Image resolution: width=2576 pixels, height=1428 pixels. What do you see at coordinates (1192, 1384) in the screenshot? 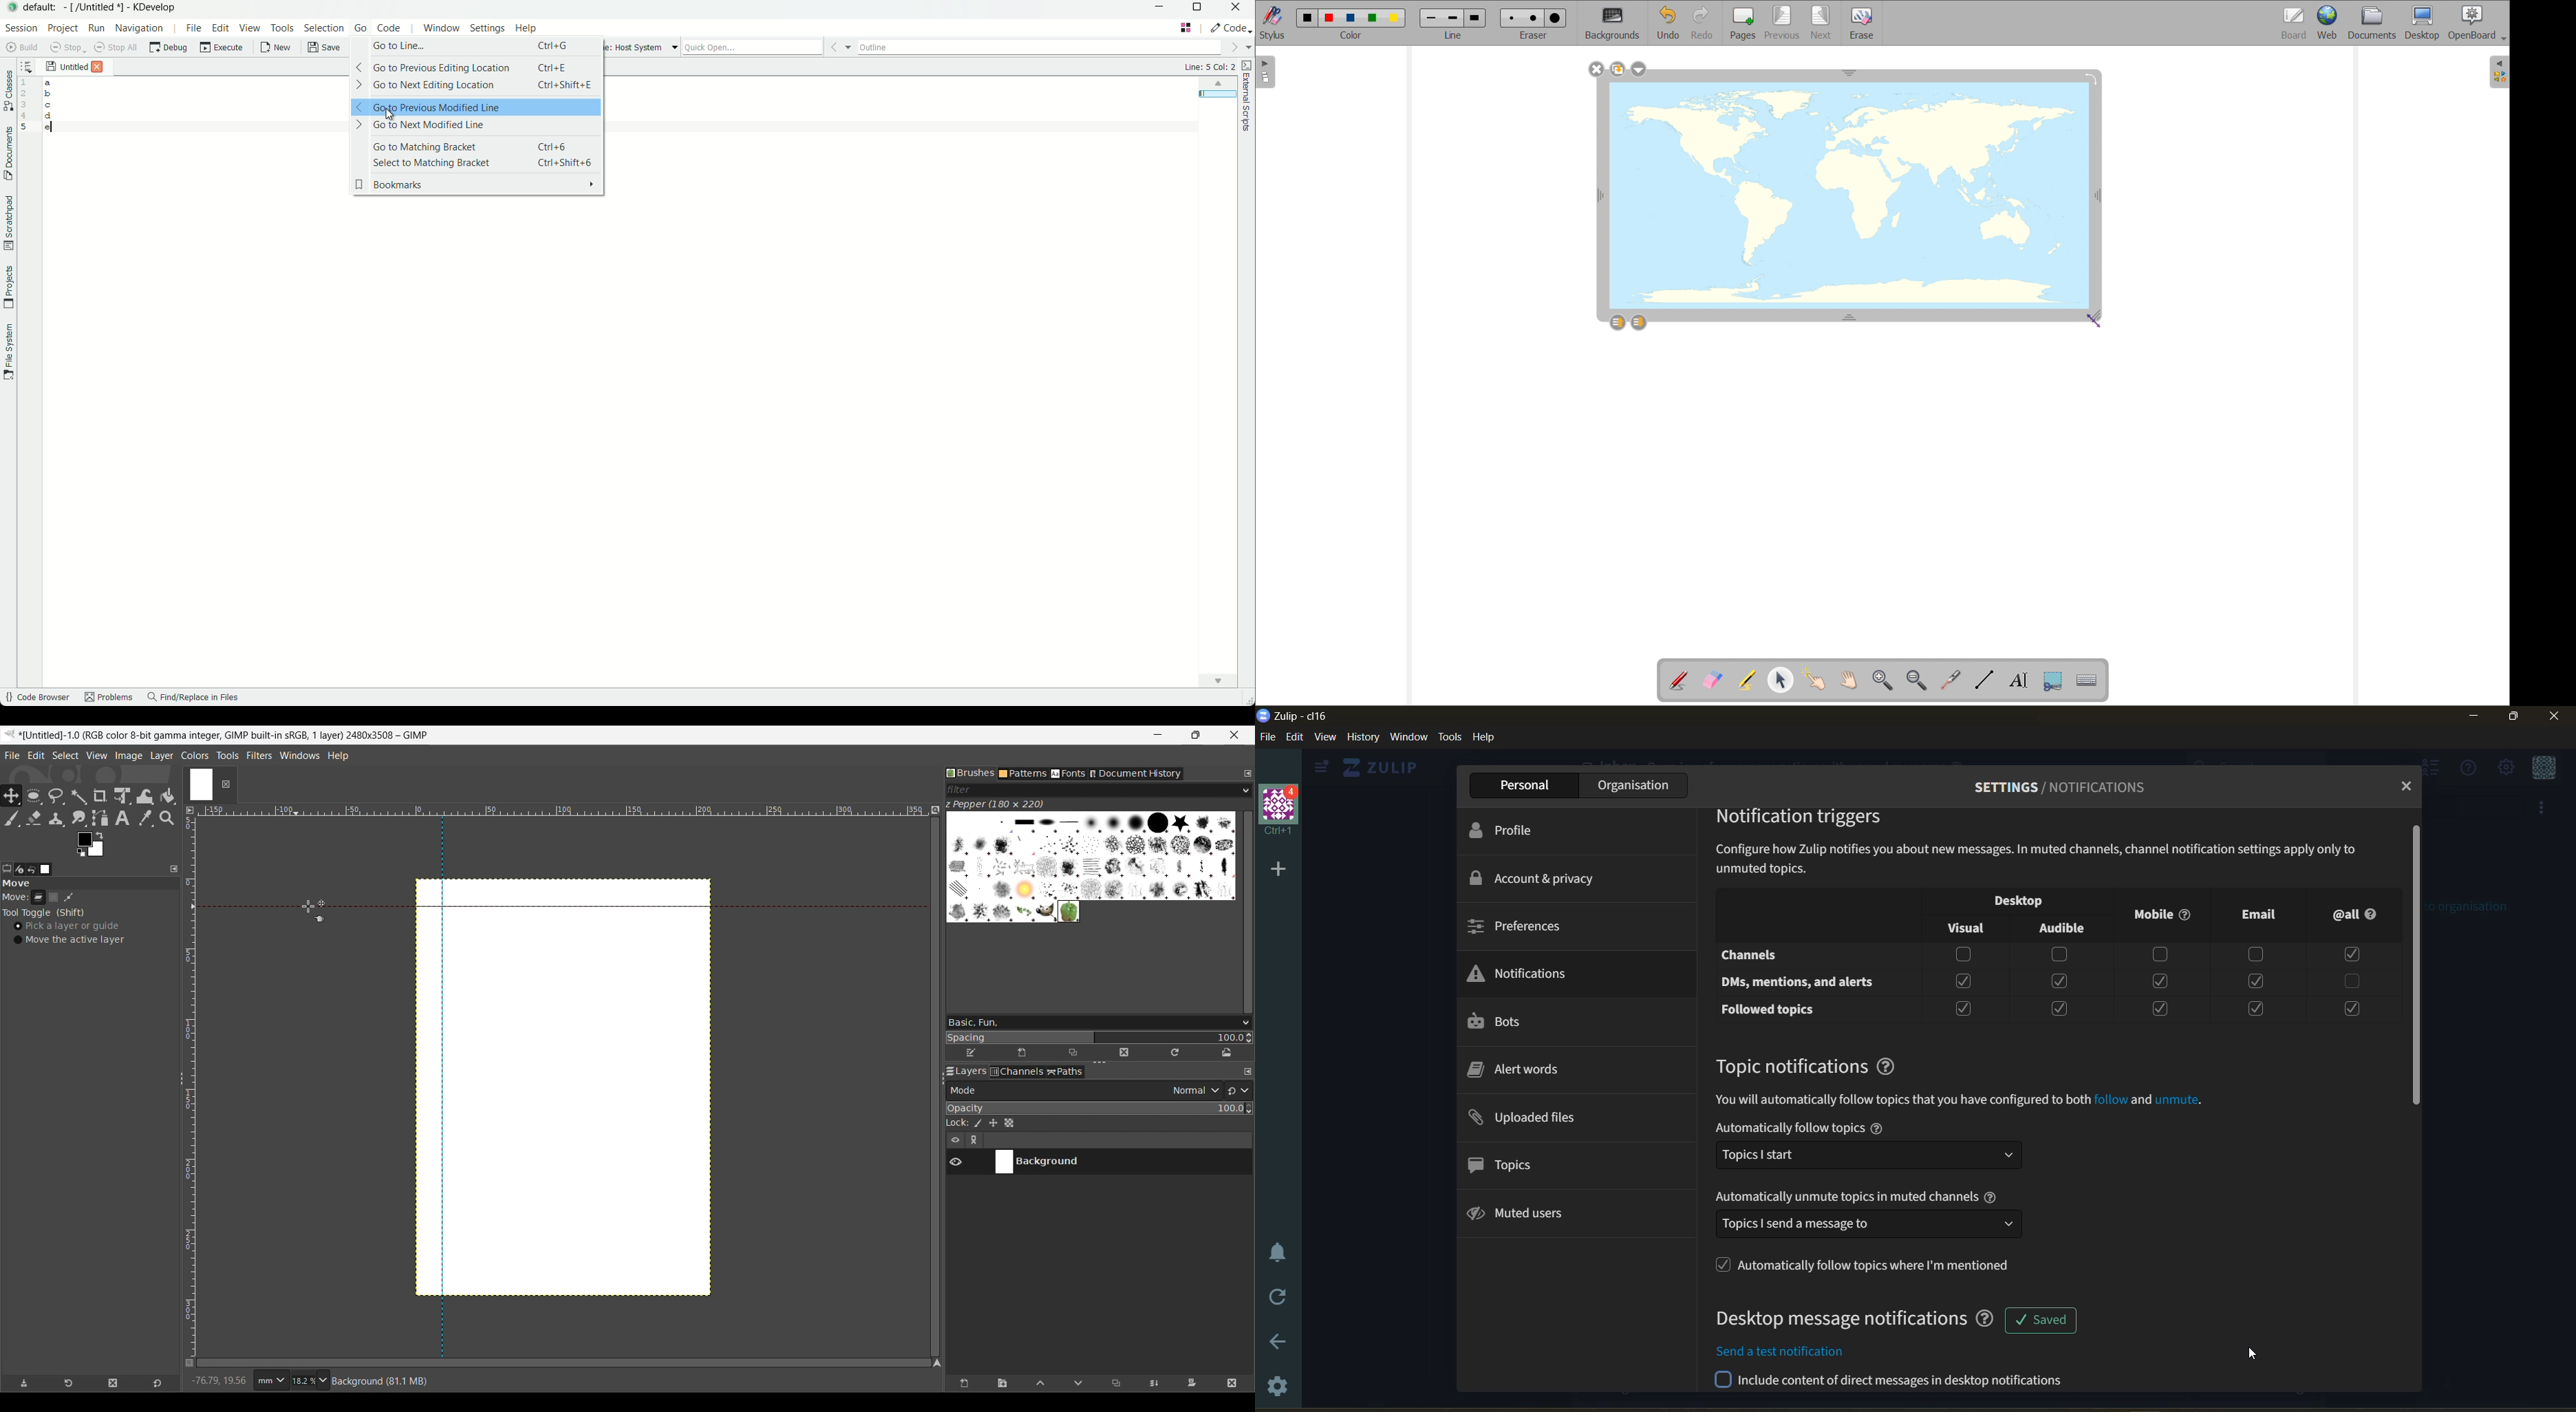
I see `Add mask that allows non-destructive editing of transparency` at bounding box center [1192, 1384].